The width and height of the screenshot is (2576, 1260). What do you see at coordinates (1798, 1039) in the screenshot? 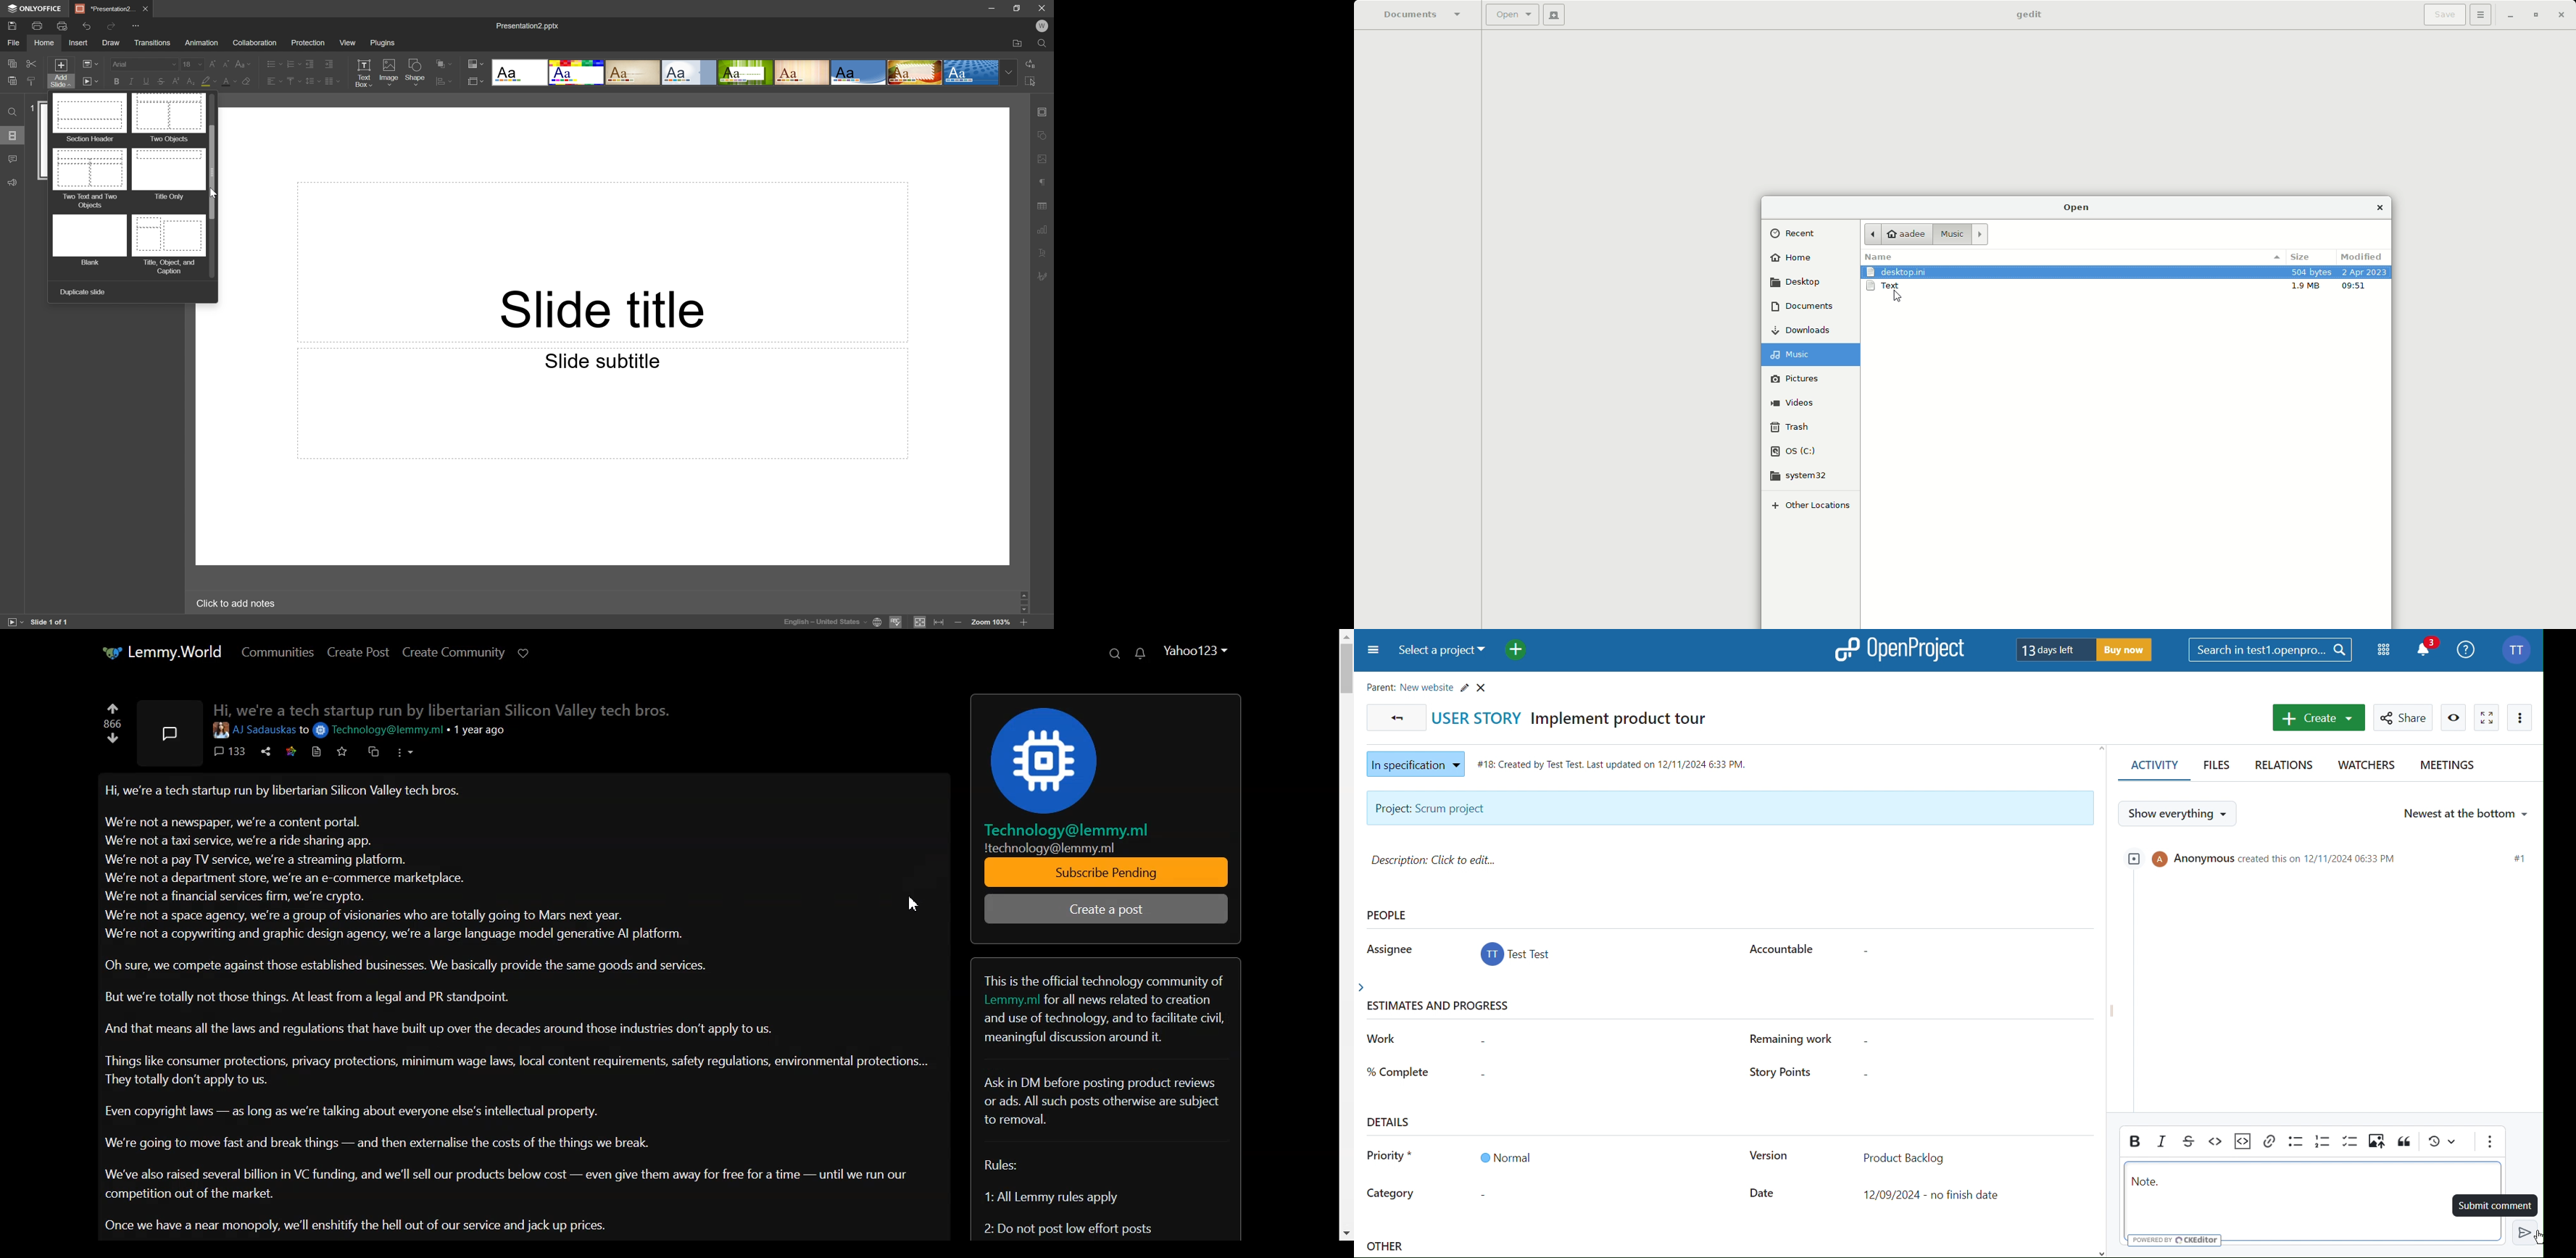
I see `Remaining work` at bounding box center [1798, 1039].